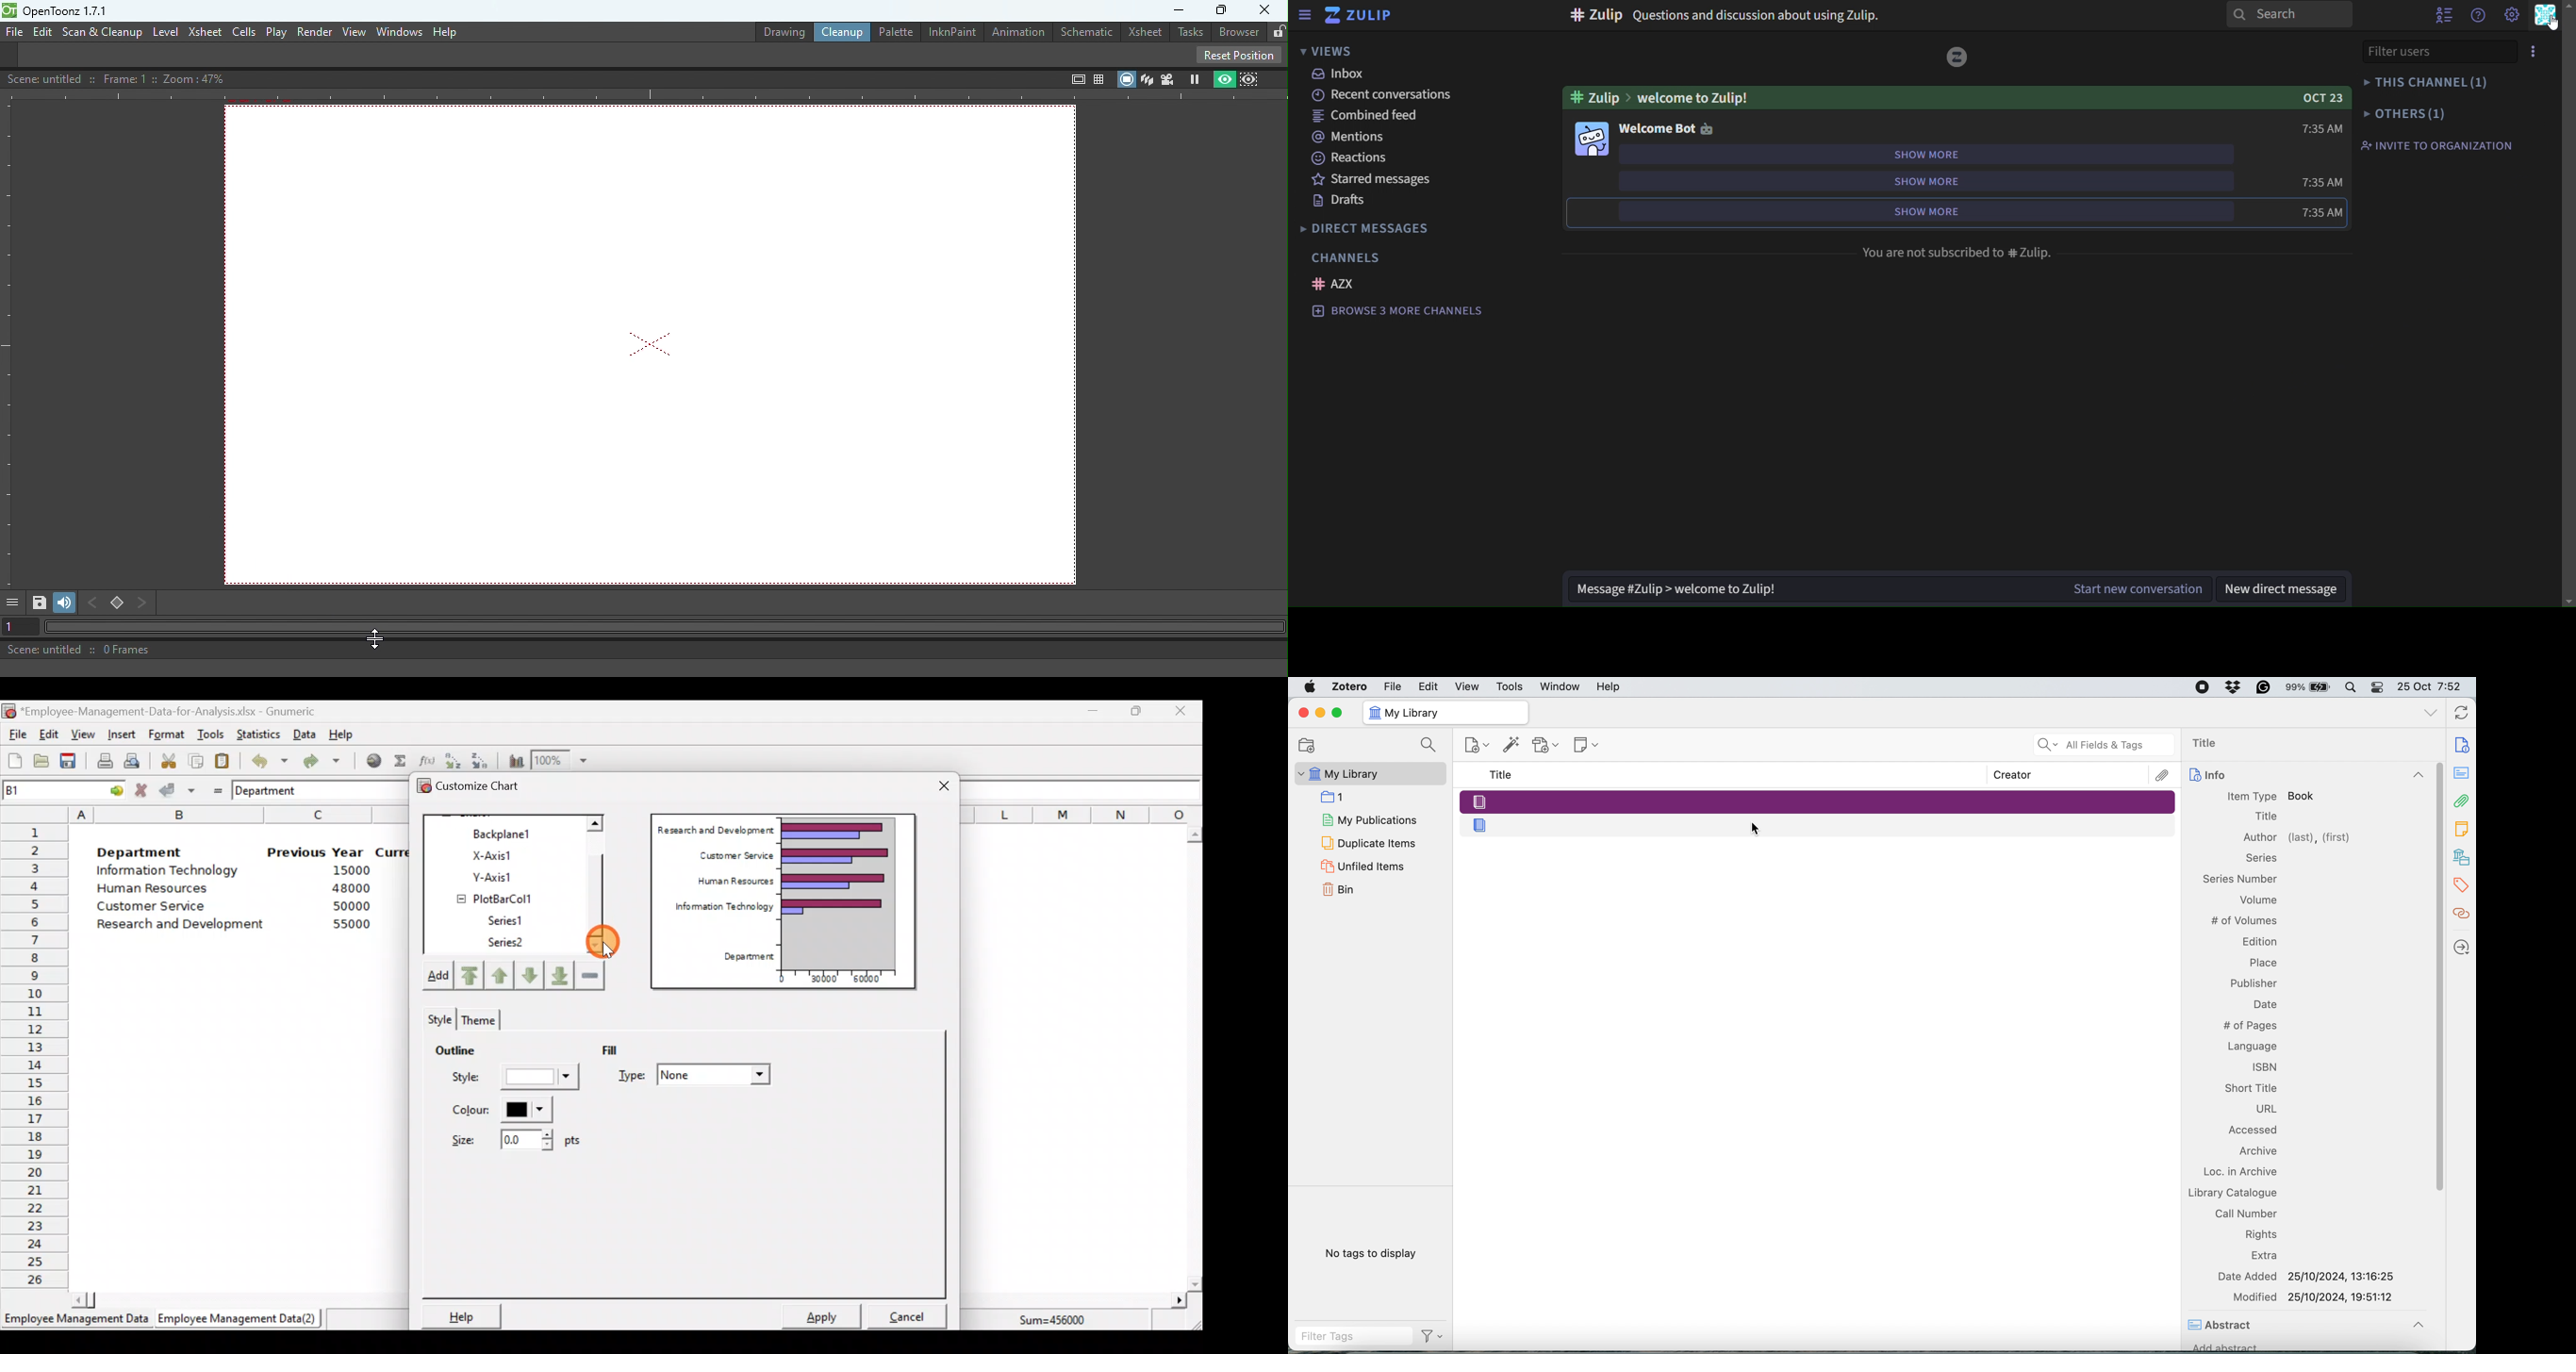 The width and height of the screenshot is (2576, 1372). Describe the element at coordinates (2259, 940) in the screenshot. I see `Edition` at that location.